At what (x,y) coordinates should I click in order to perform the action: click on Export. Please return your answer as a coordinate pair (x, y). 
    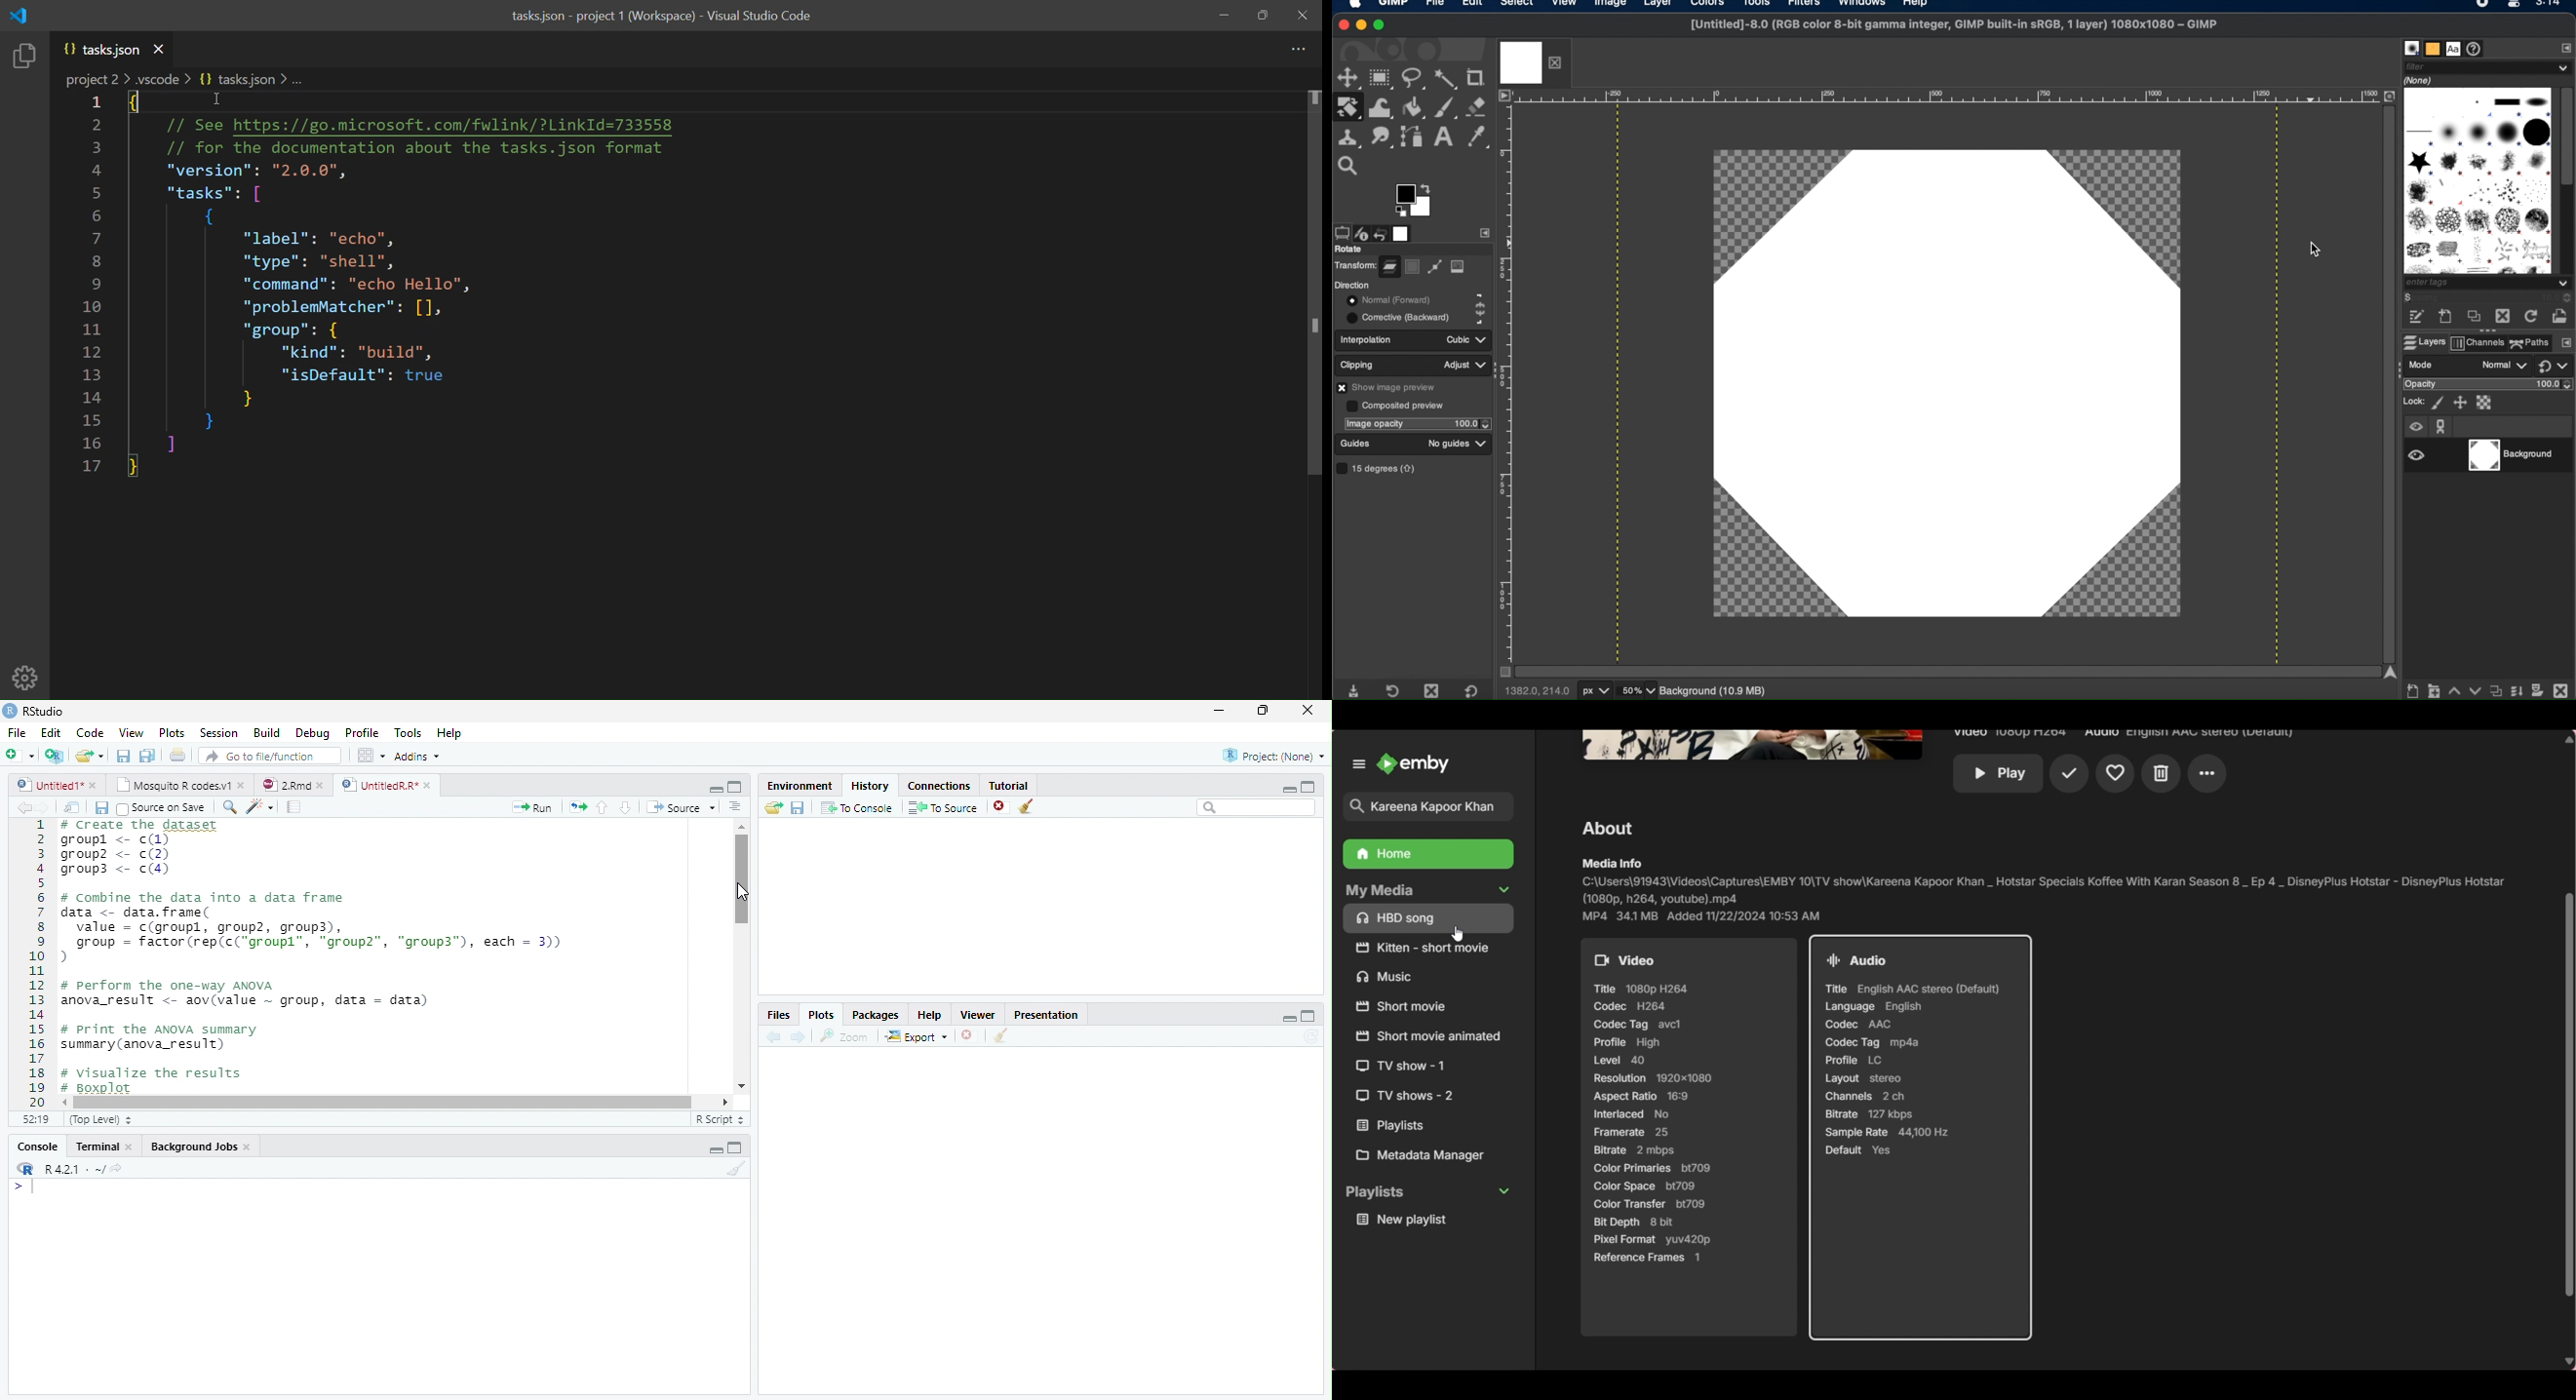
    Looking at the image, I should click on (917, 1036).